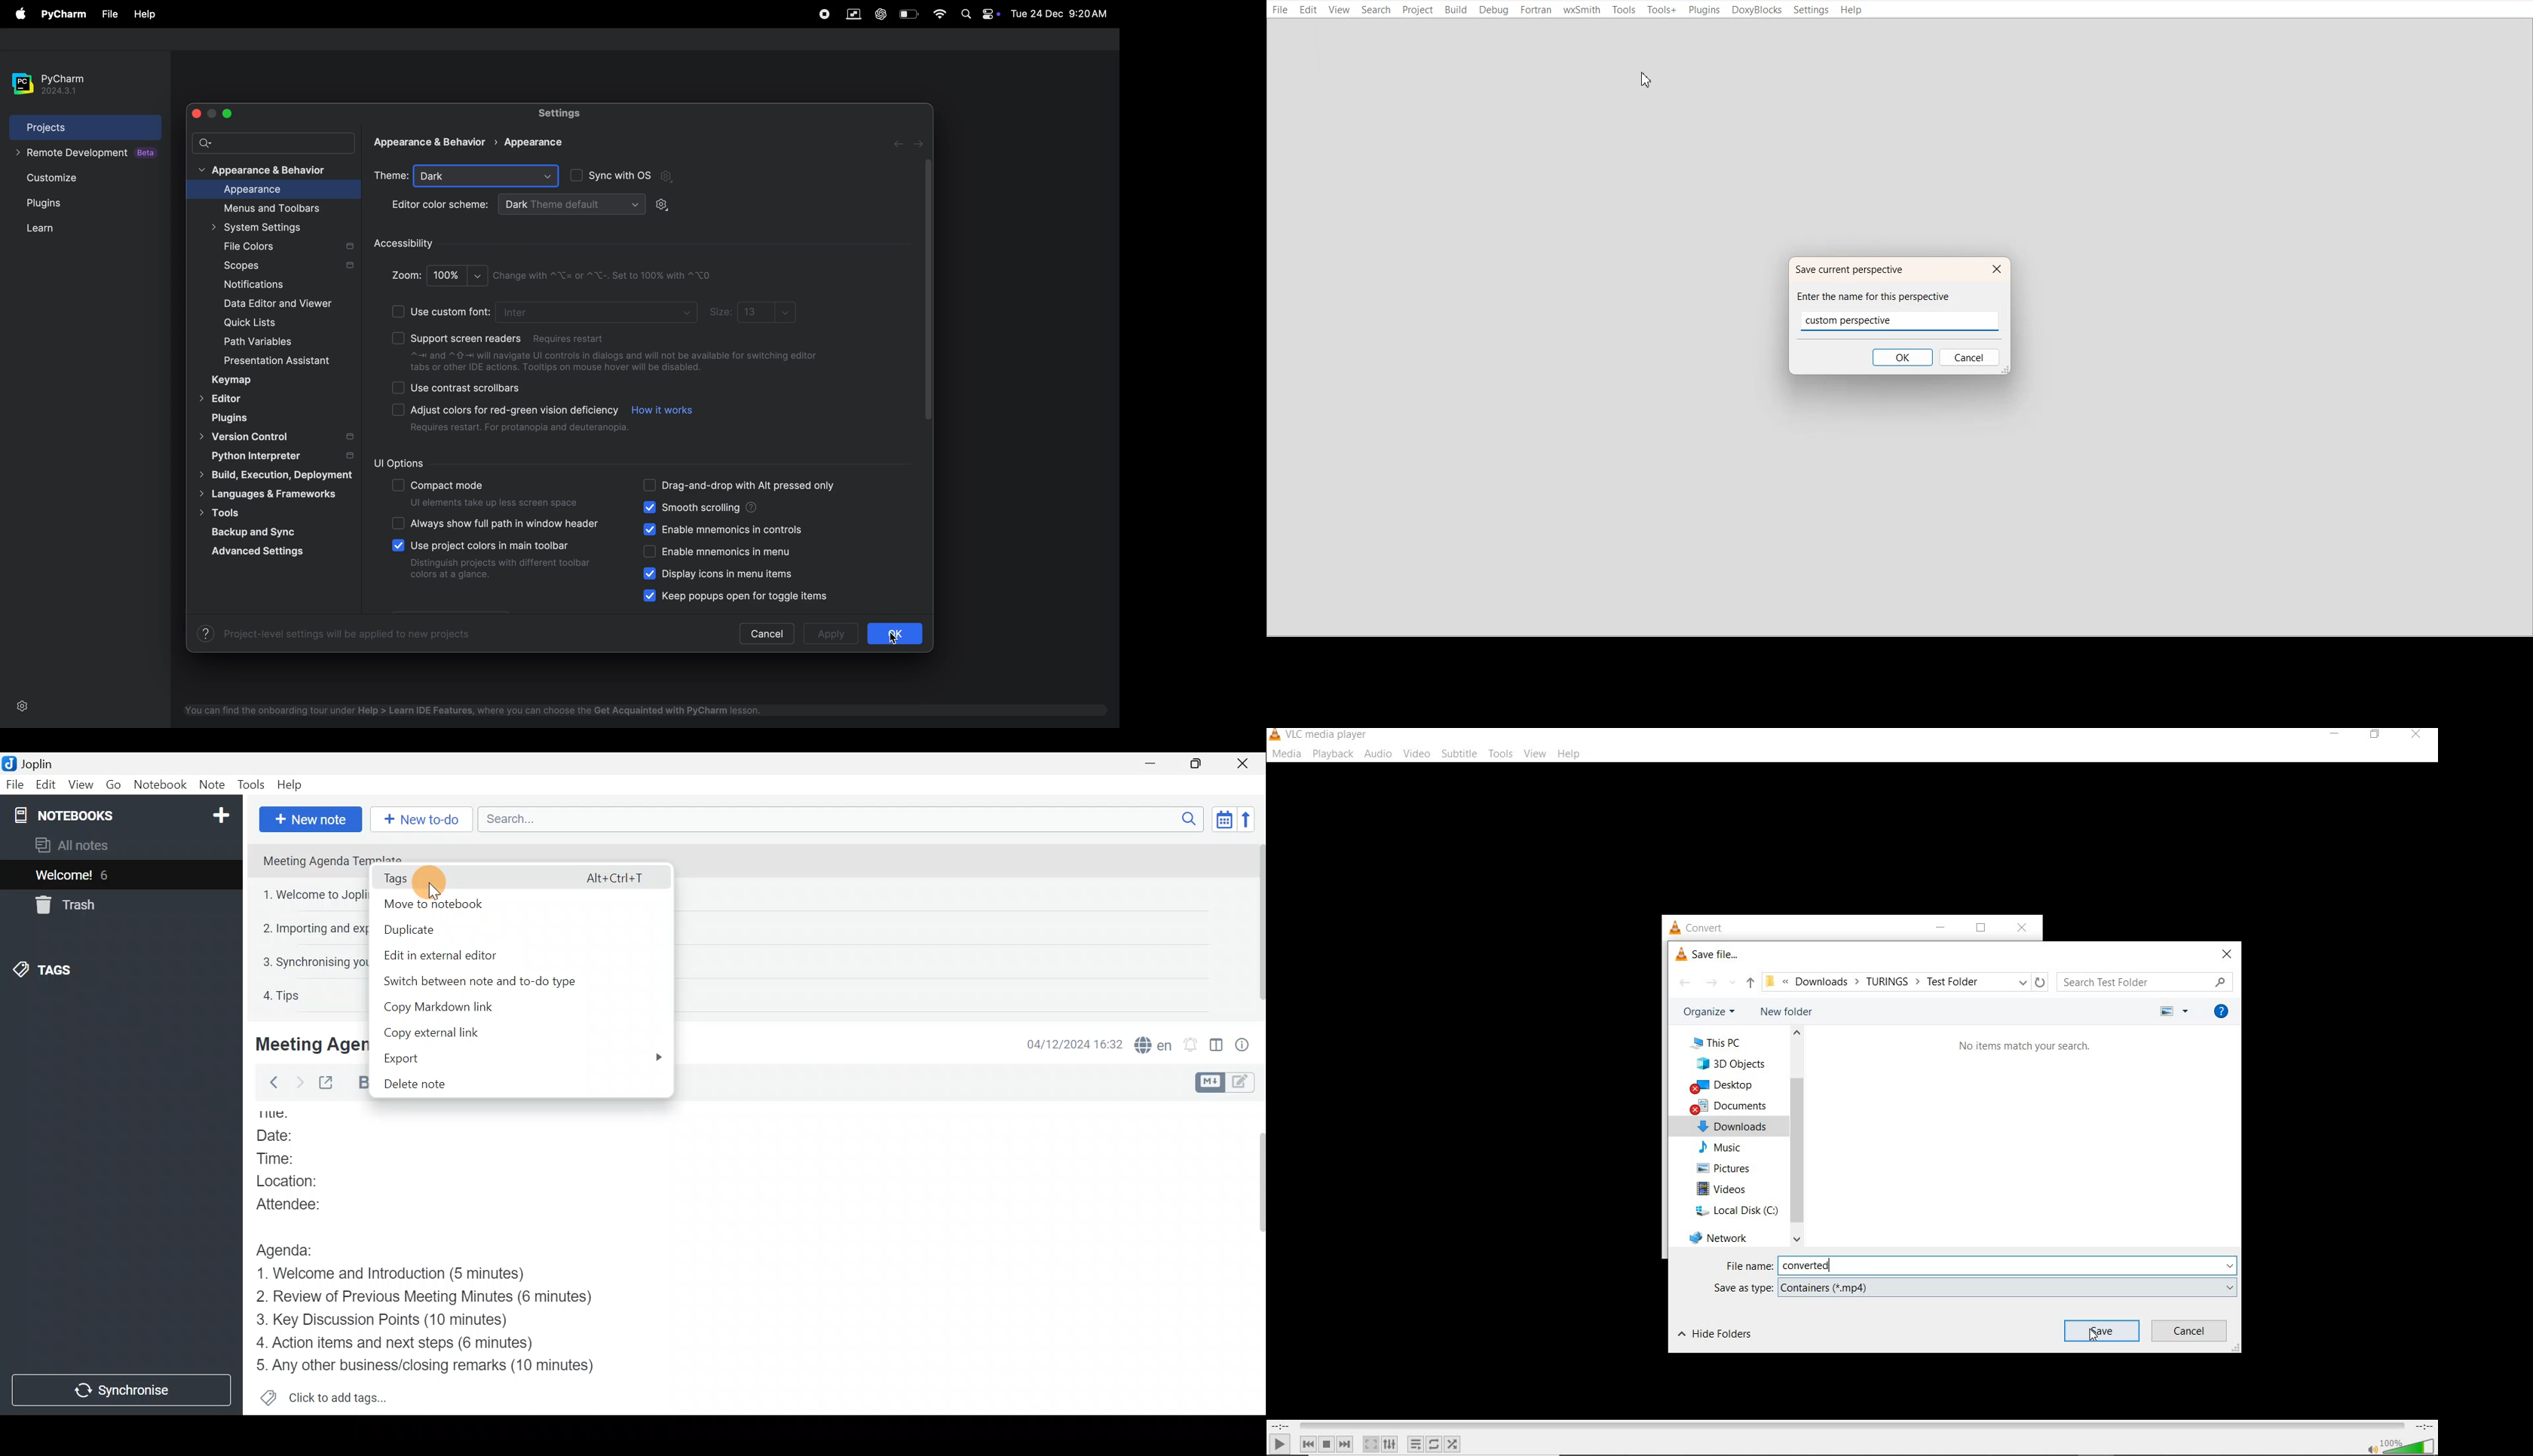 The width and height of the screenshot is (2548, 1456). I want to click on elapsed time, so click(1280, 1426).